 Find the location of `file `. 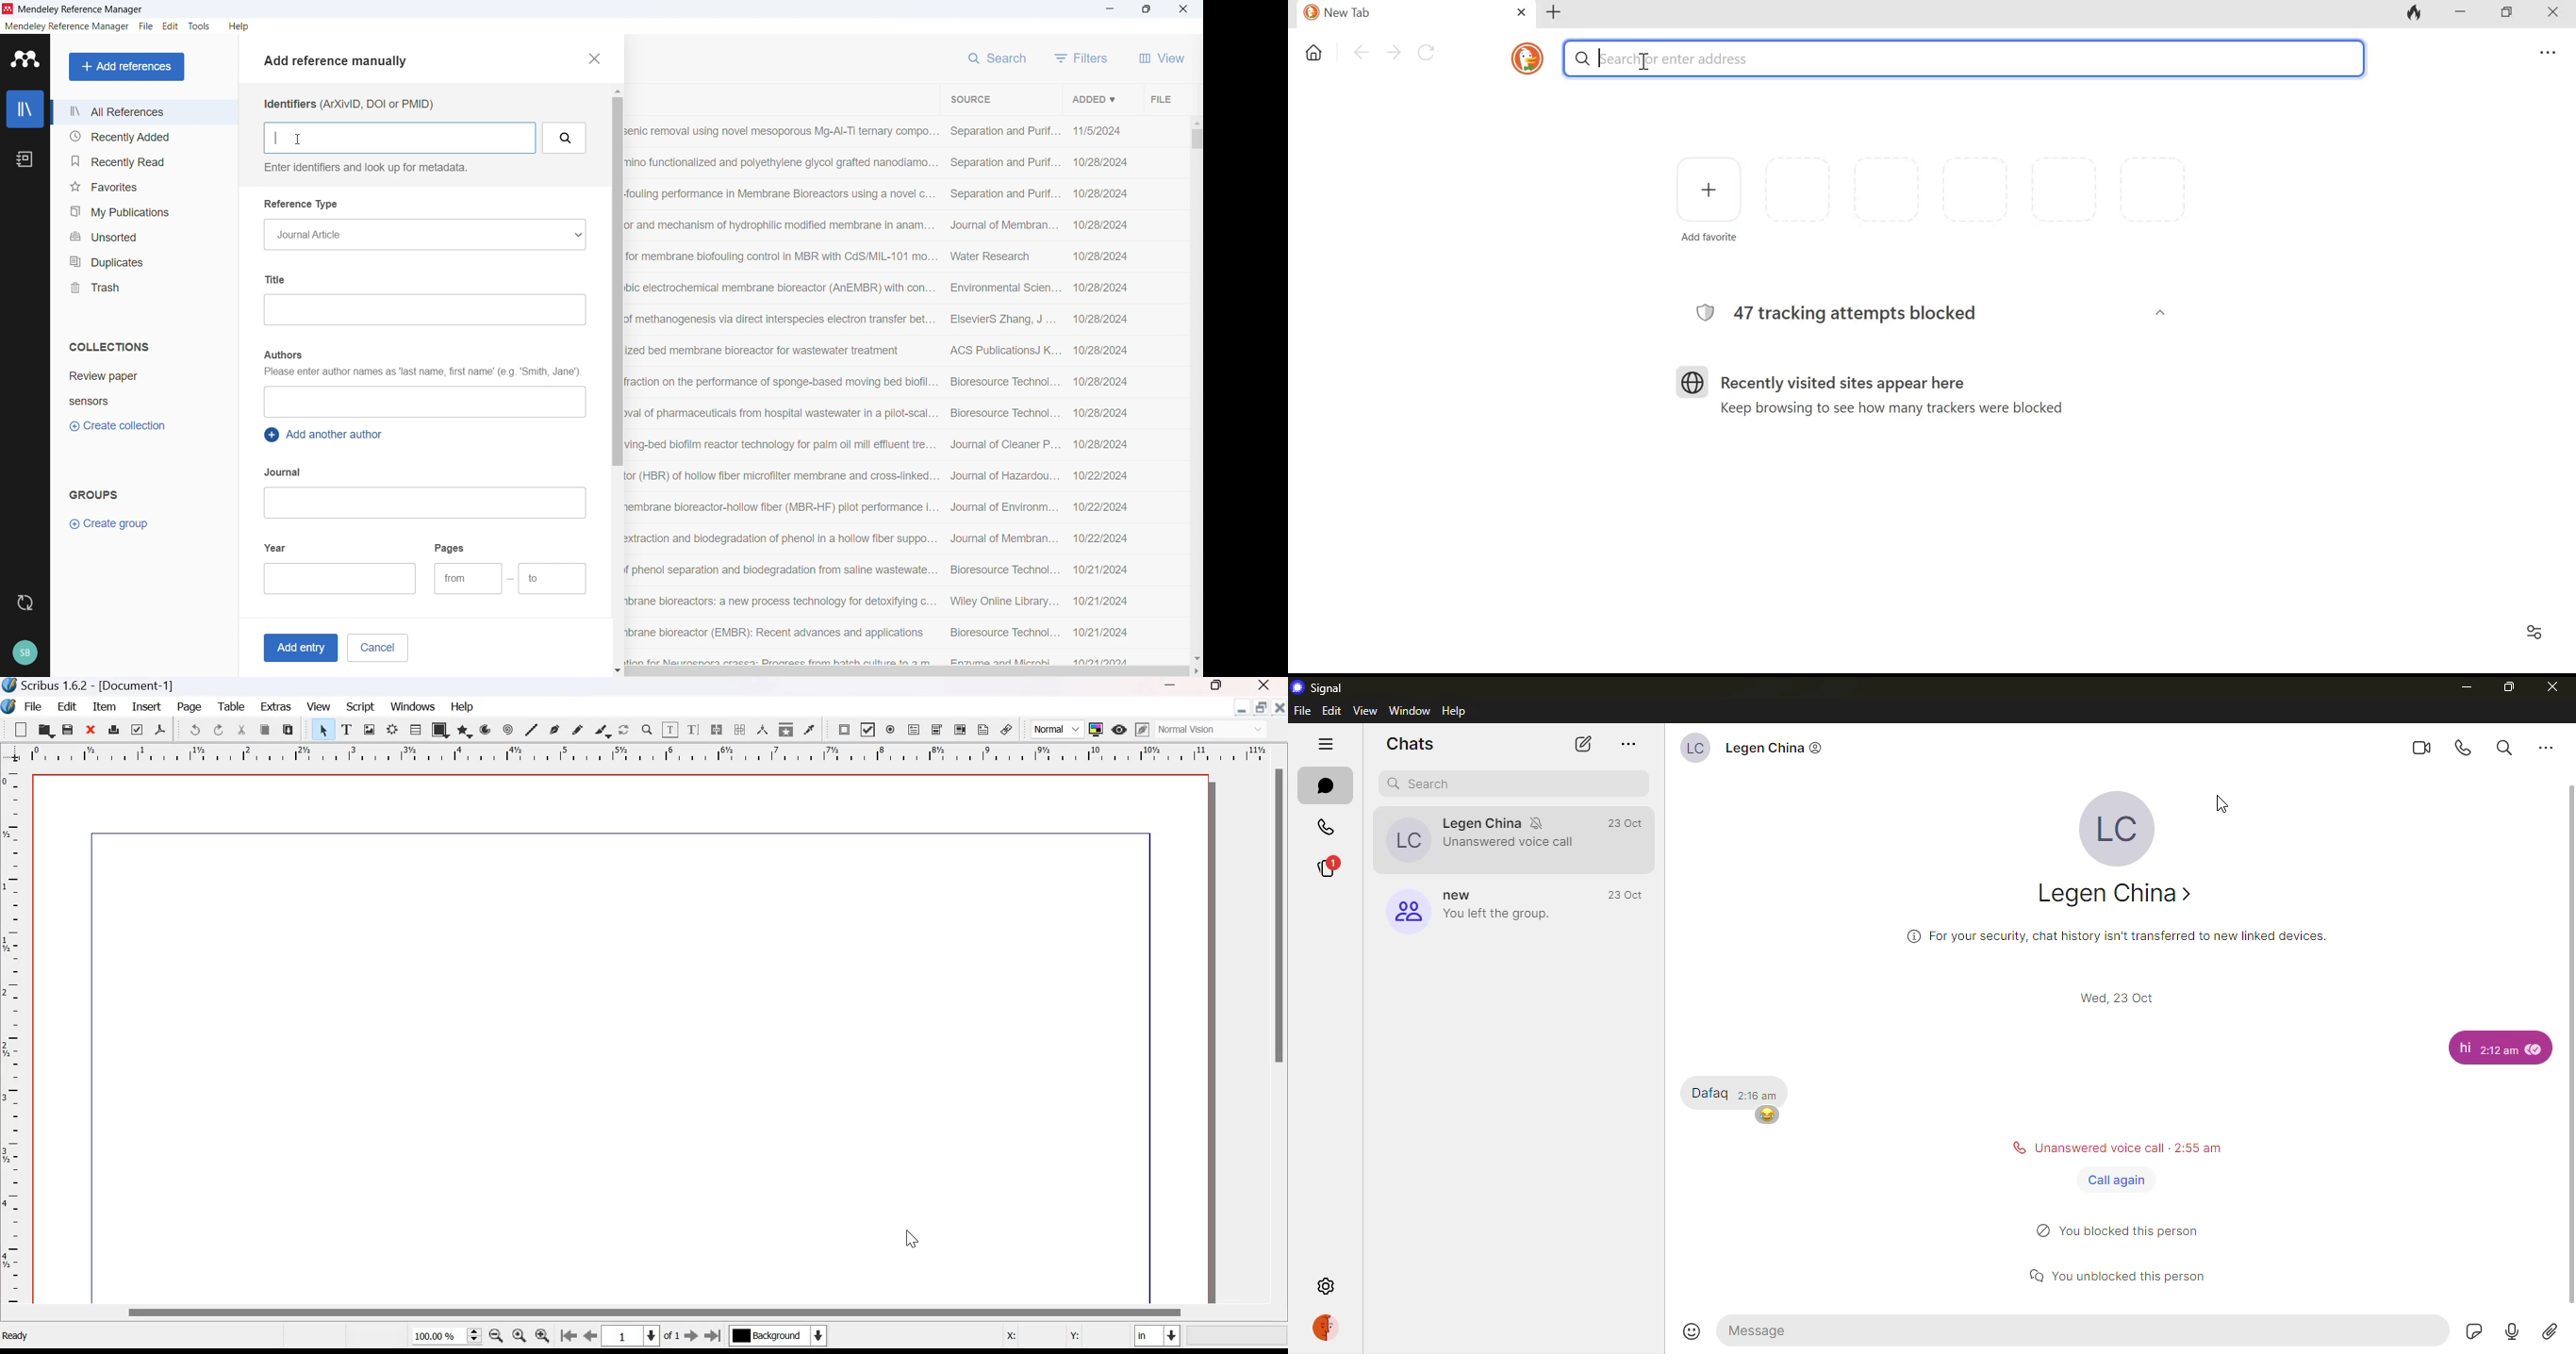

file  is located at coordinates (145, 27).